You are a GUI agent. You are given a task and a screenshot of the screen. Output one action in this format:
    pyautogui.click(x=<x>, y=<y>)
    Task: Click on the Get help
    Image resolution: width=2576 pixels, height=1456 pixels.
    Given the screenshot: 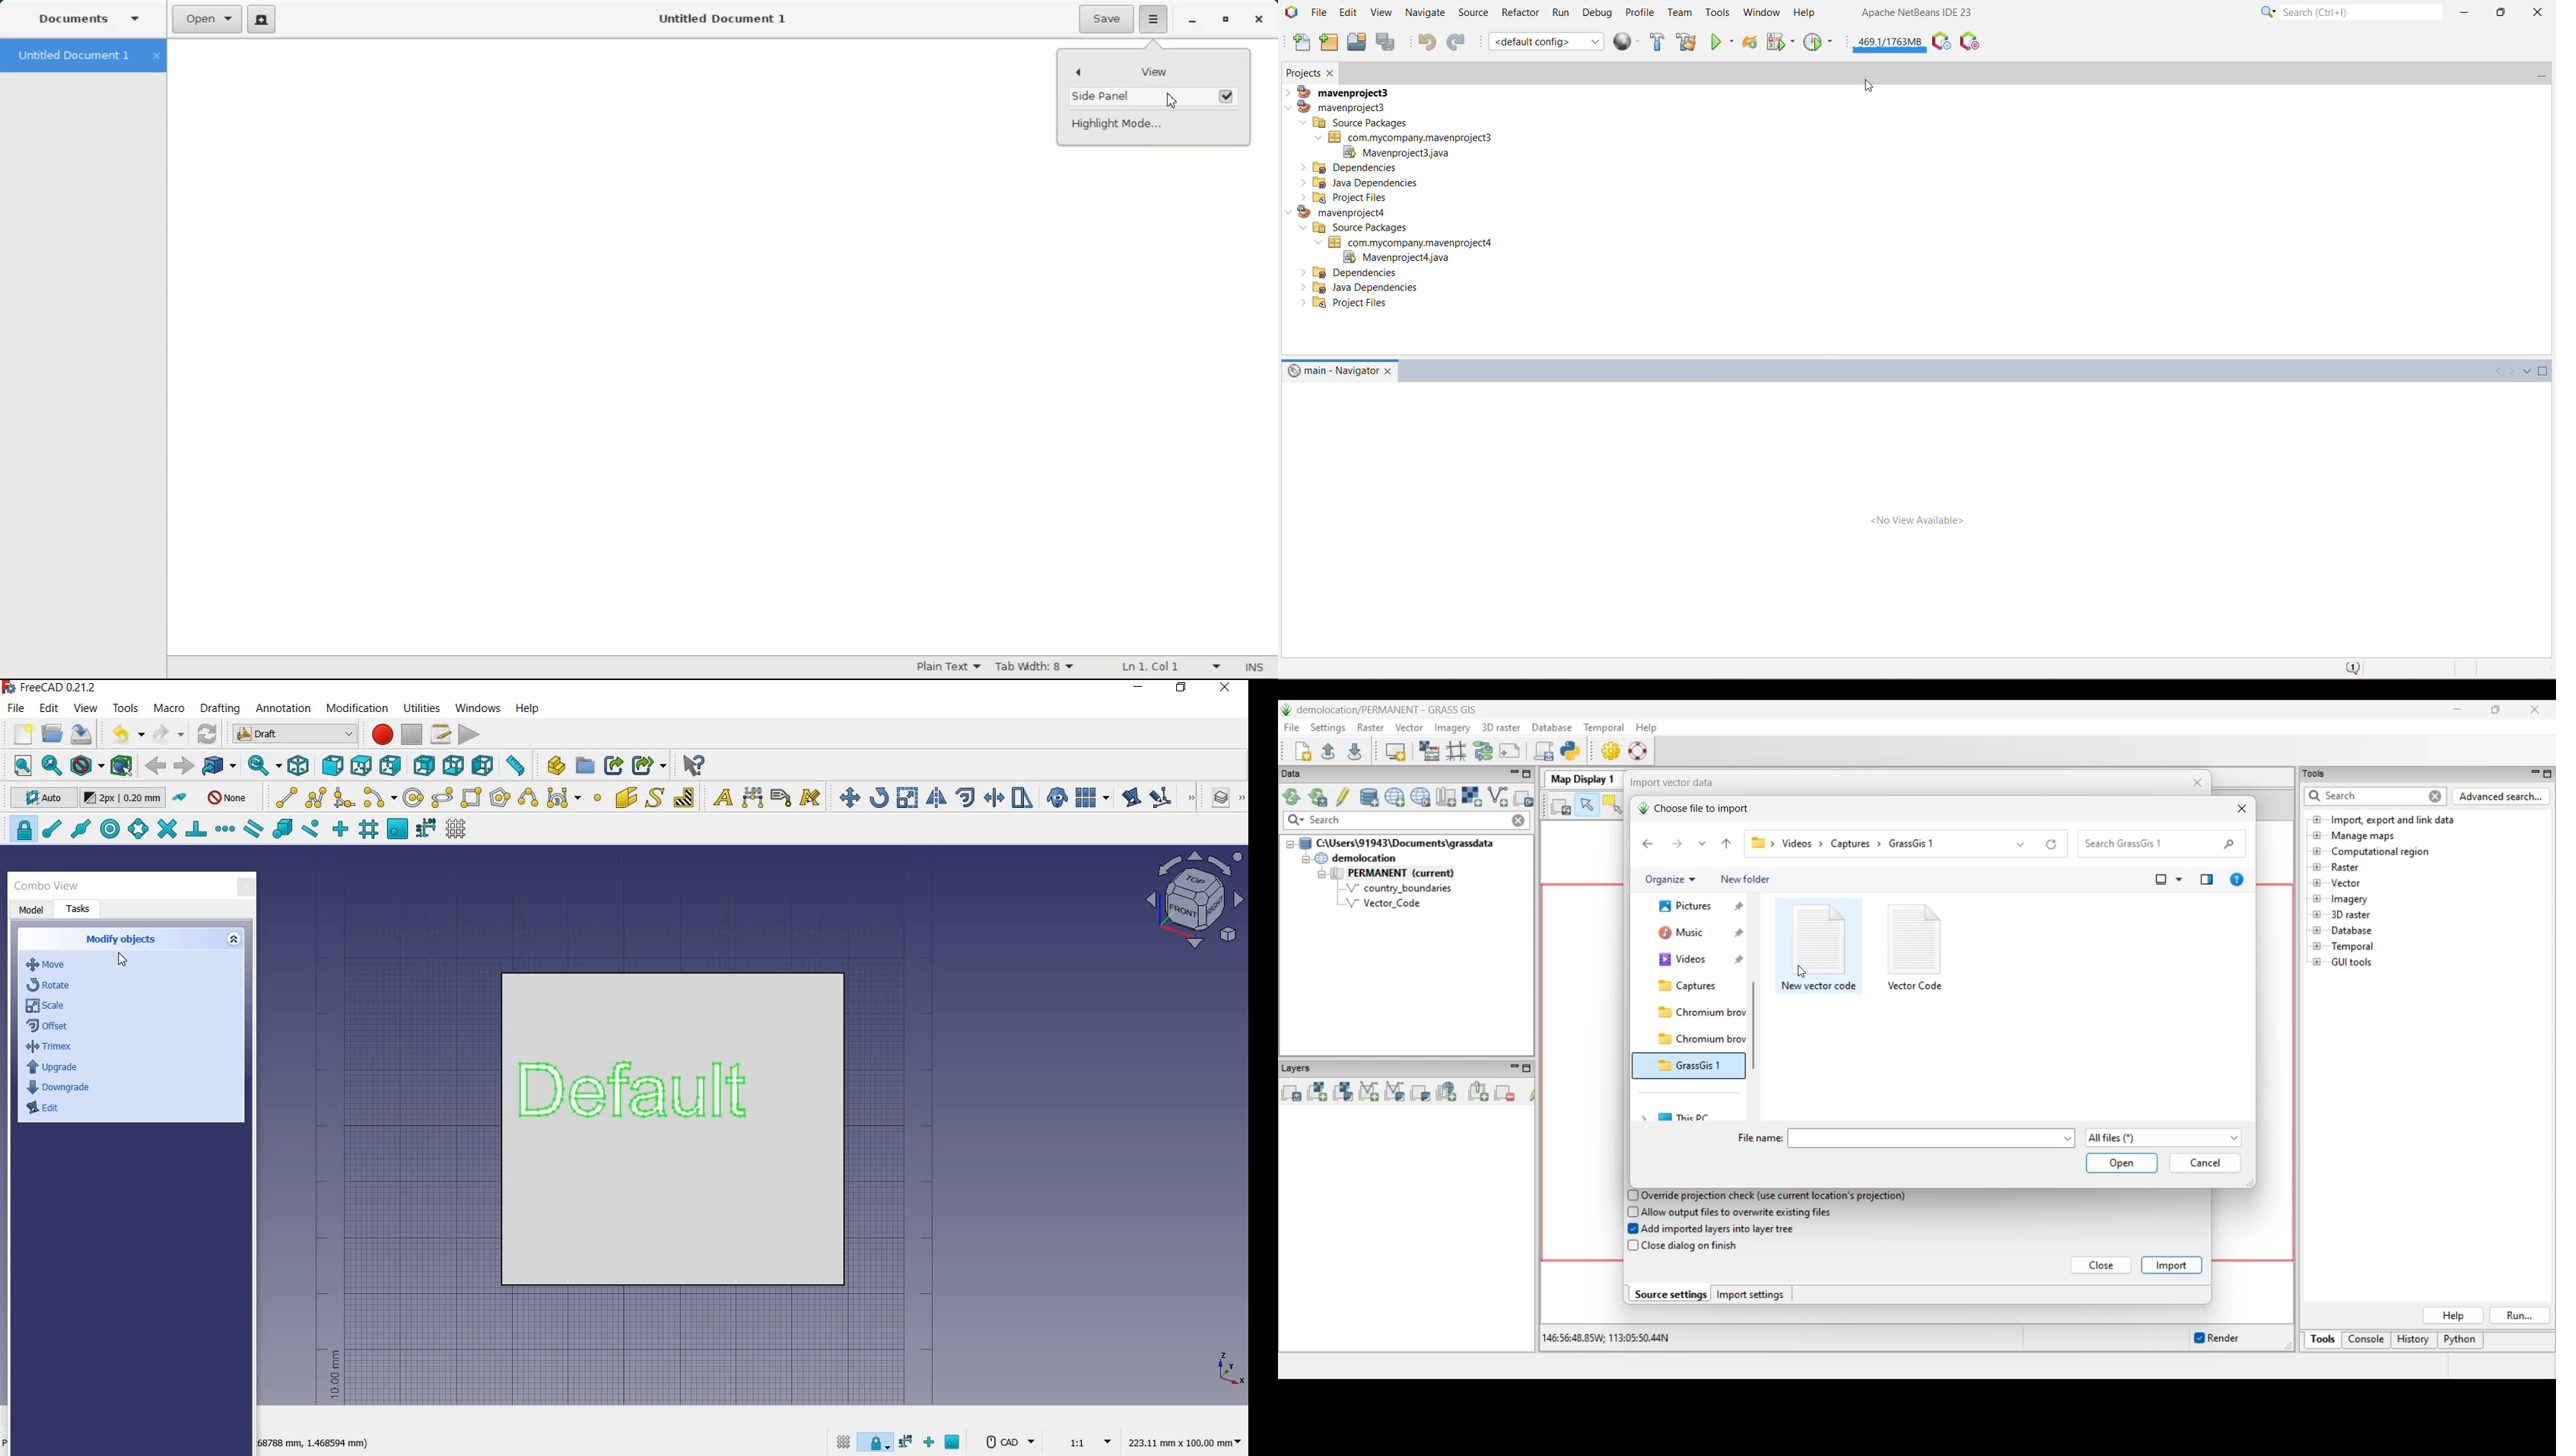 What is the action you would take?
    pyautogui.click(x=2236, y=880)
    